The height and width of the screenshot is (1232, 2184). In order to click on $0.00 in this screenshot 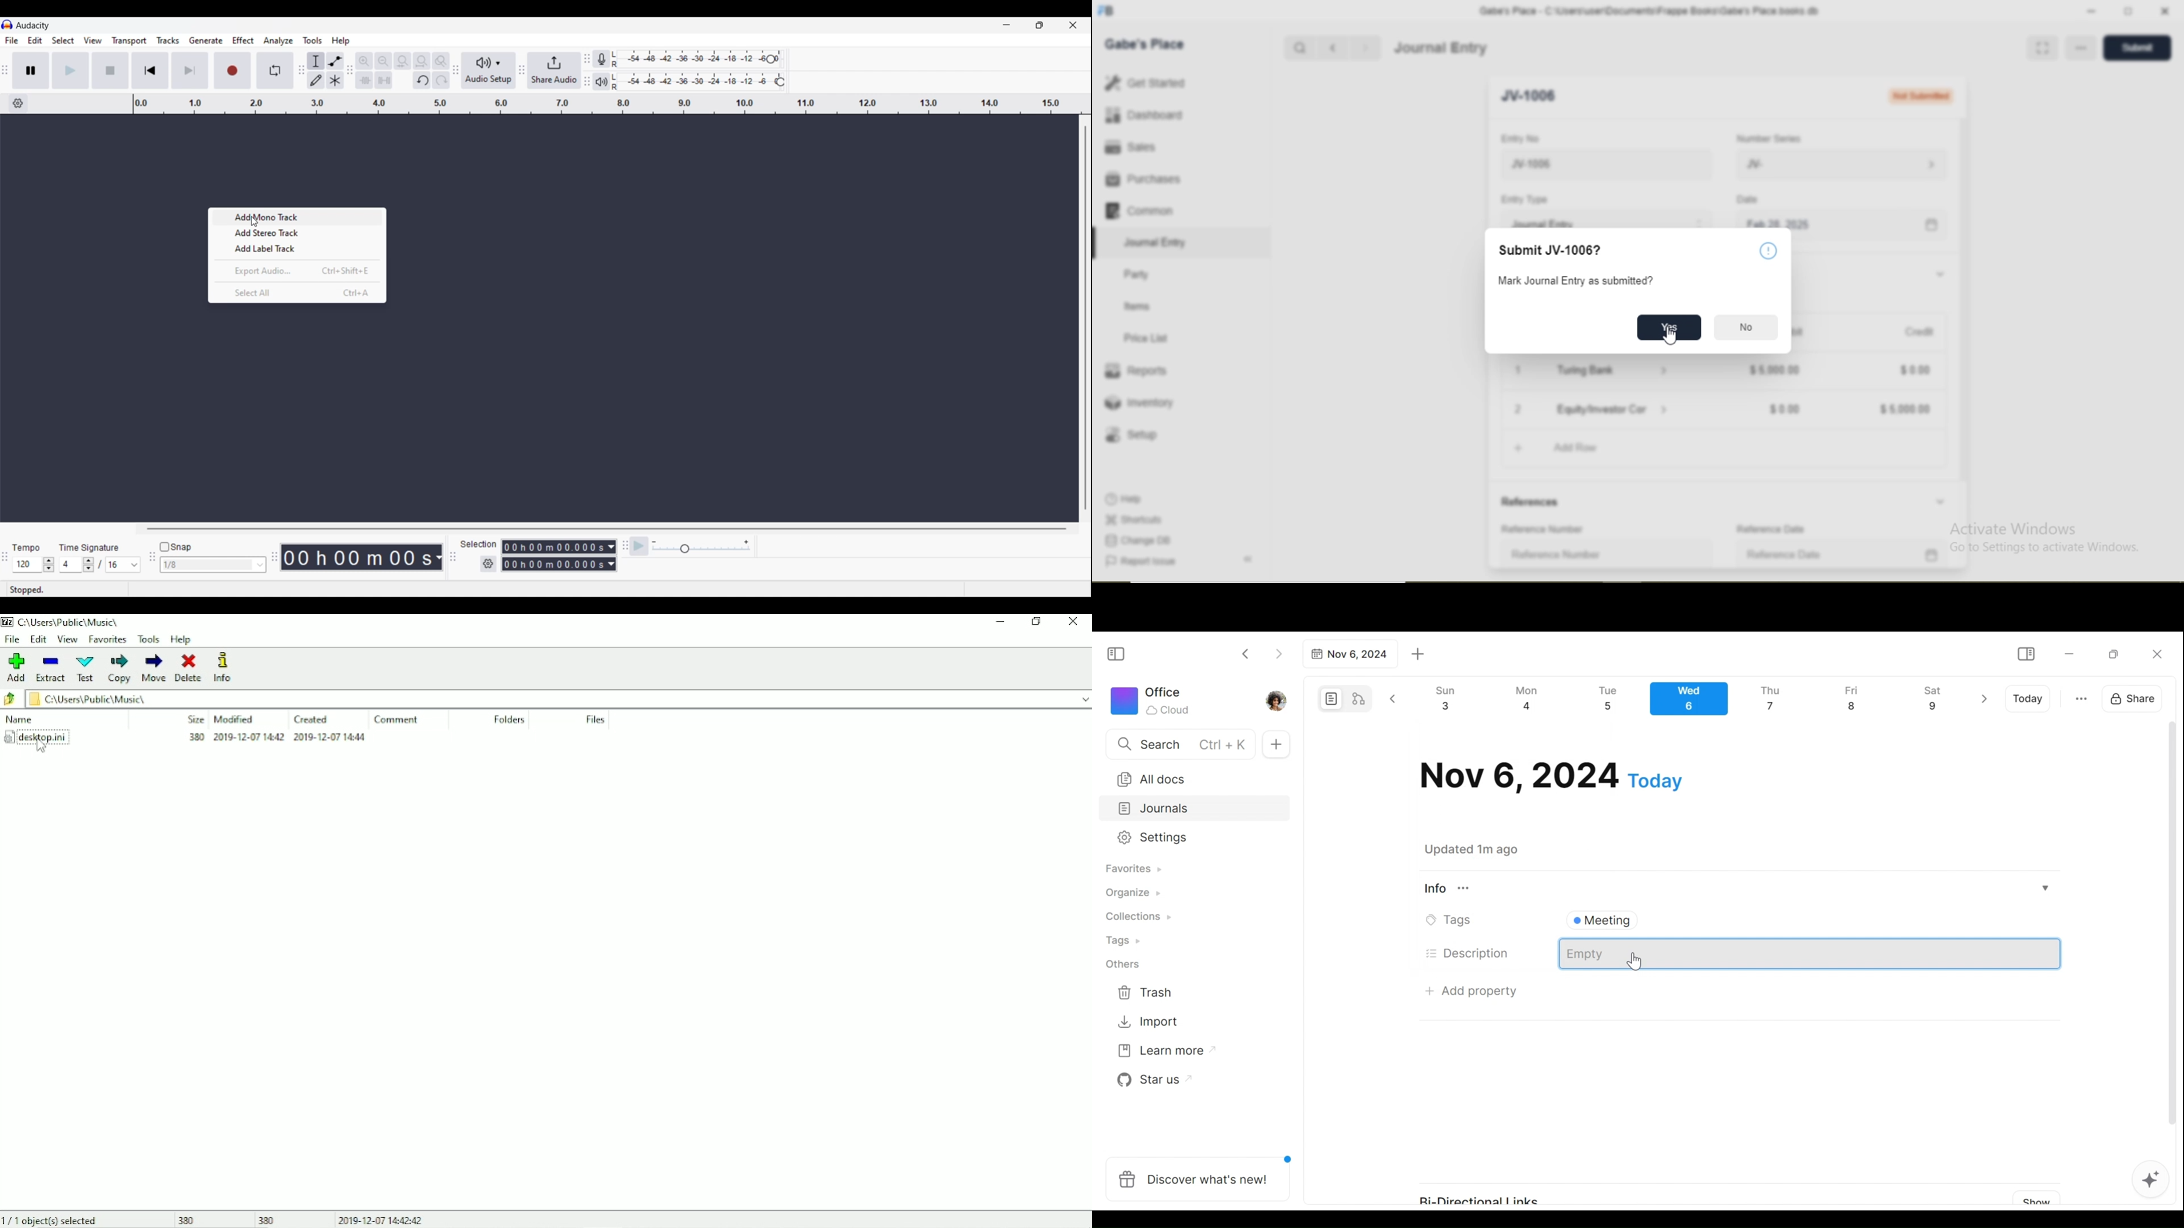, I will do `click(1786, 410)`.